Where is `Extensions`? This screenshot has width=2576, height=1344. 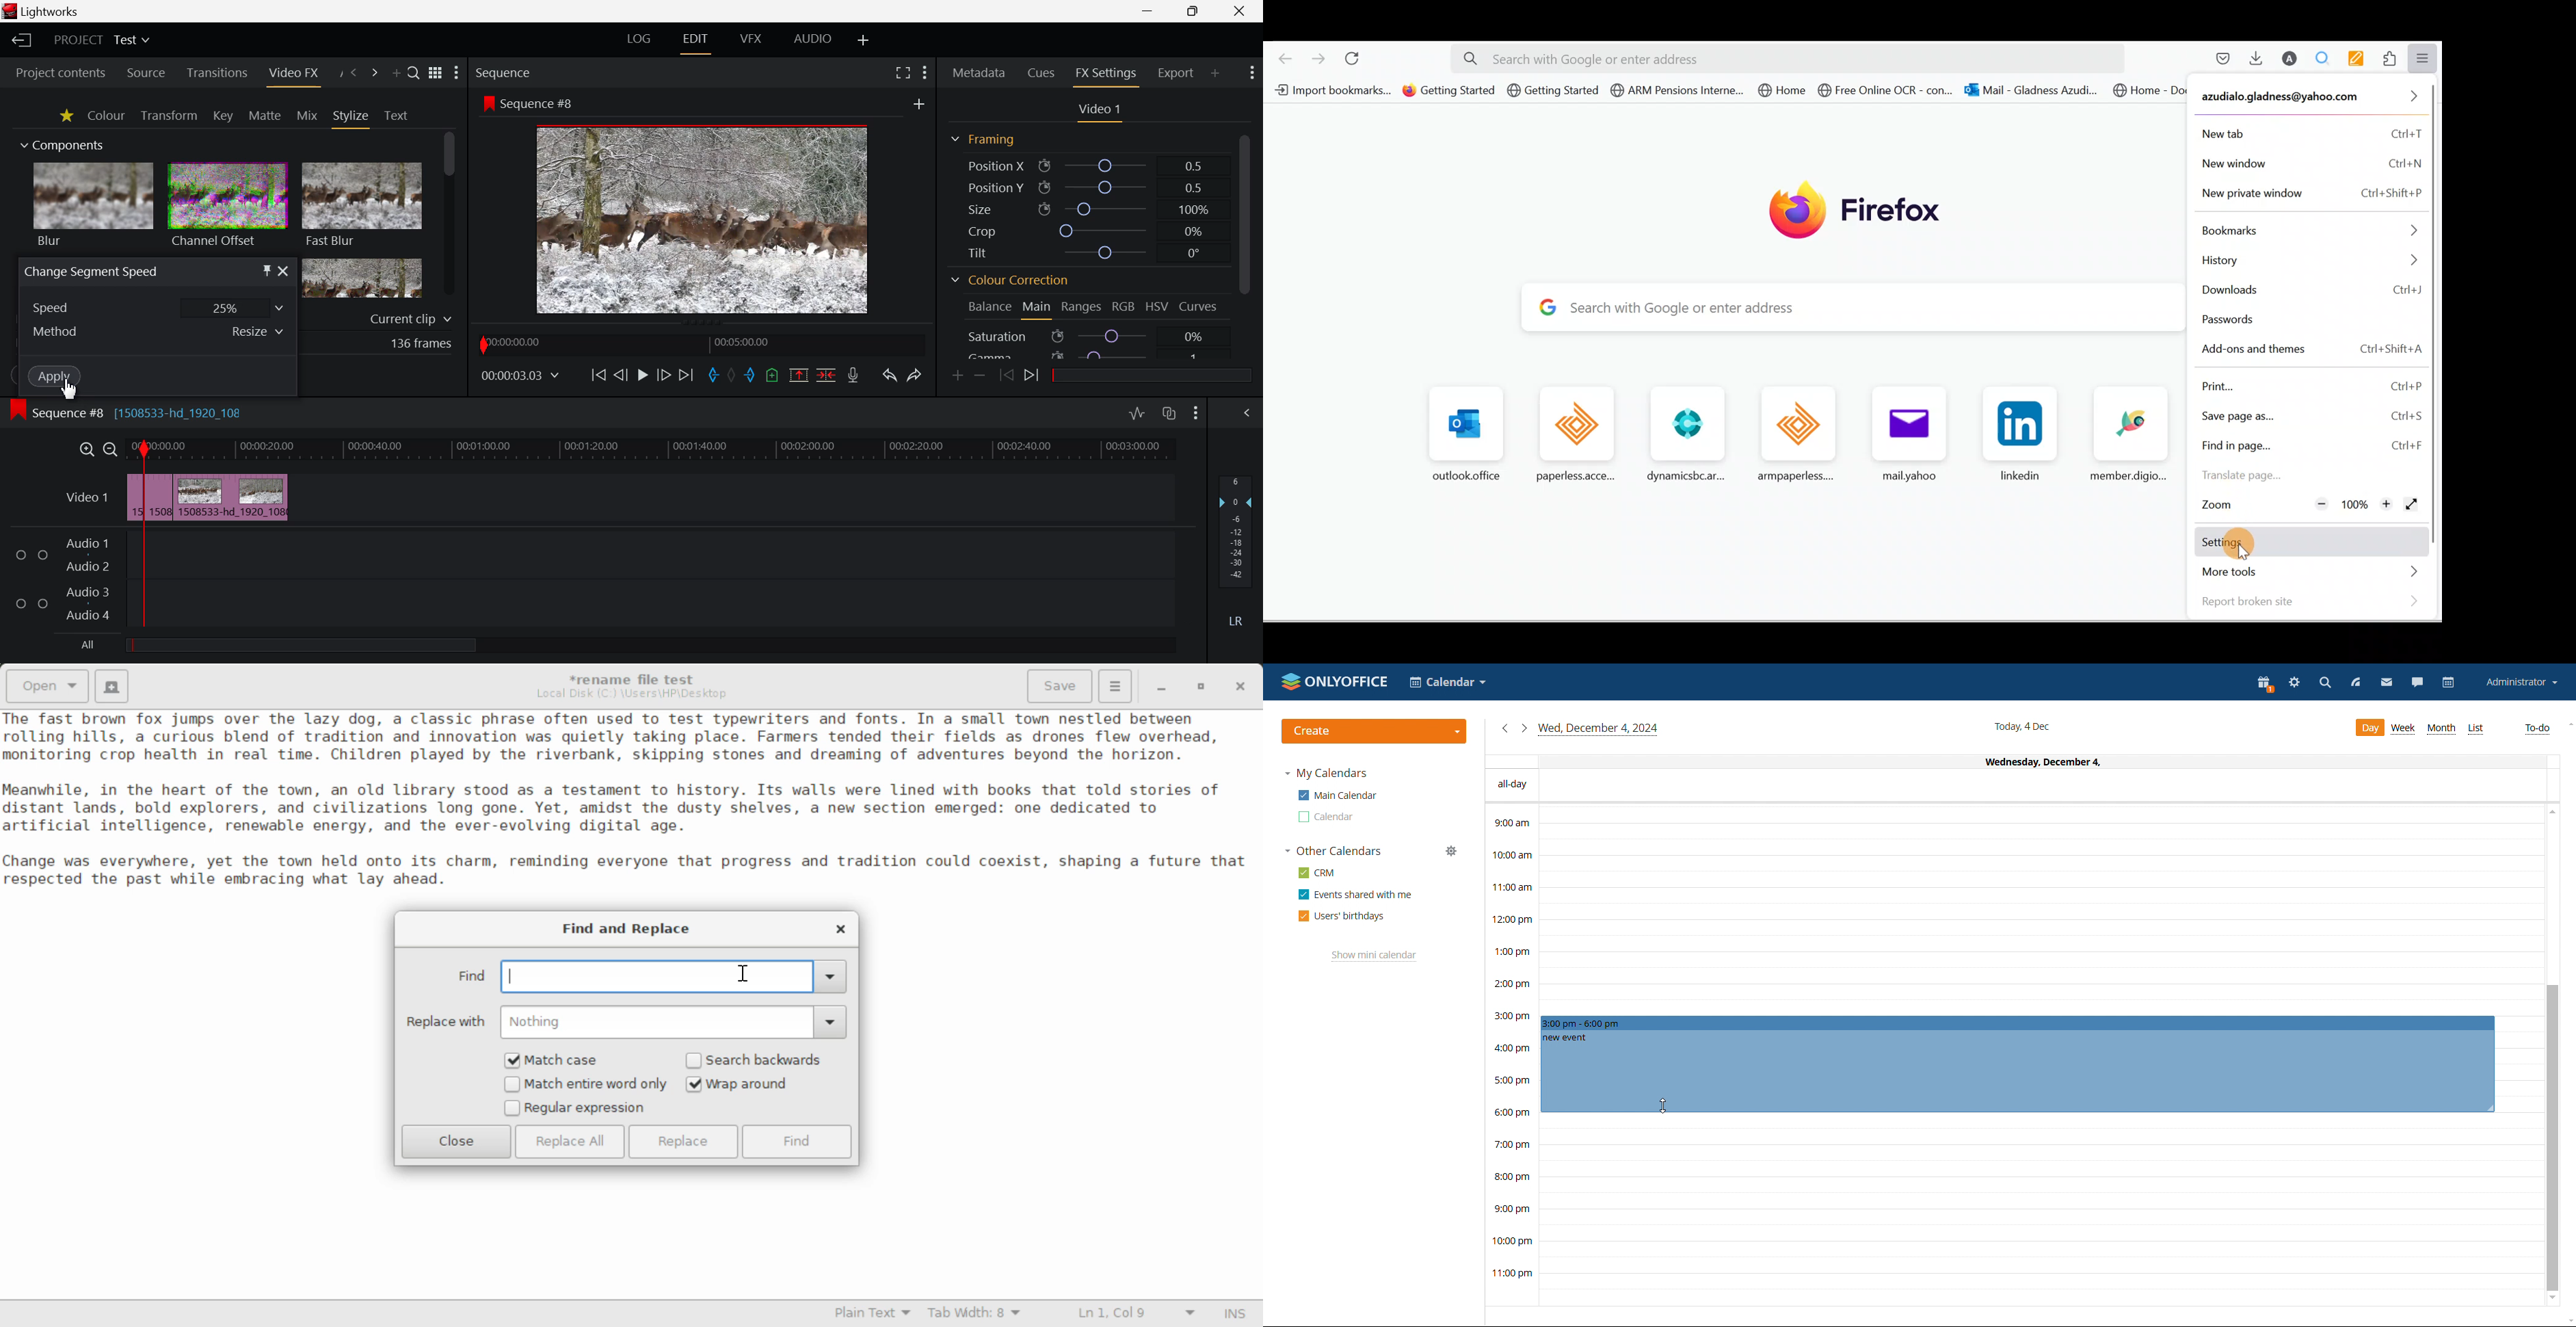
Extensions is located at coordinates (2392, 58).